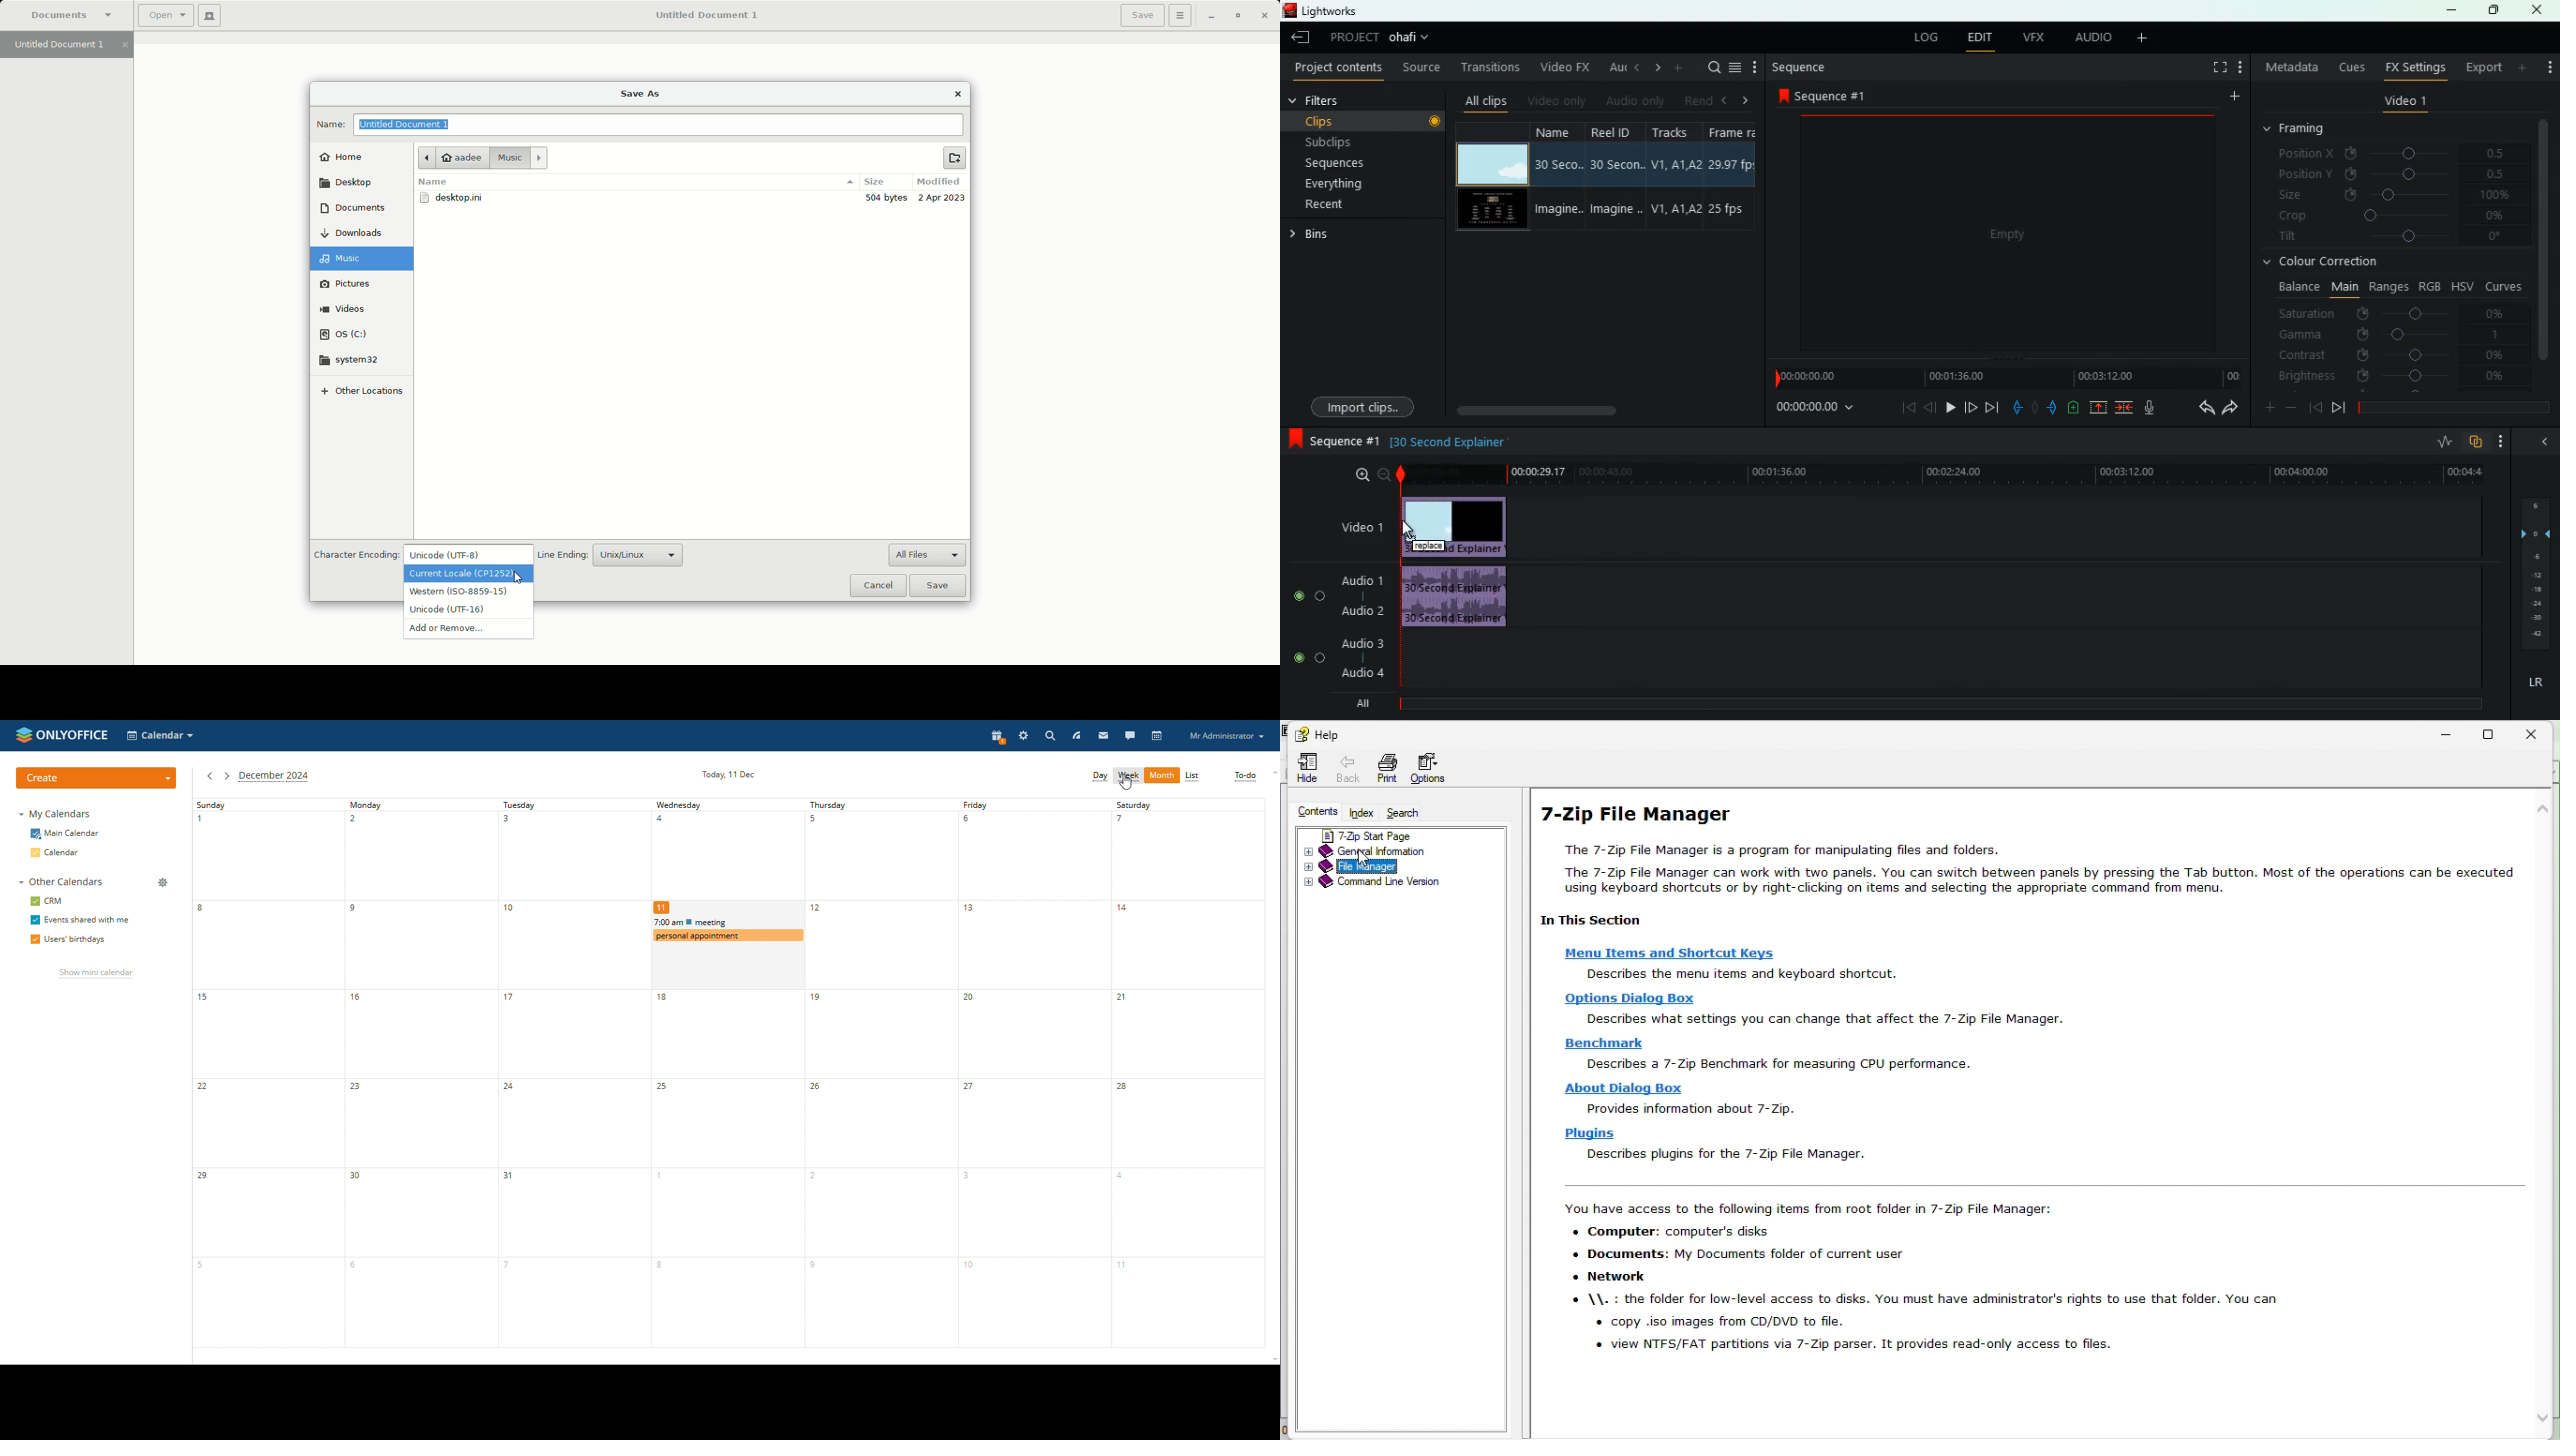 The image size is (2576, 1456). I want to click on minus, so click(2294, 408).